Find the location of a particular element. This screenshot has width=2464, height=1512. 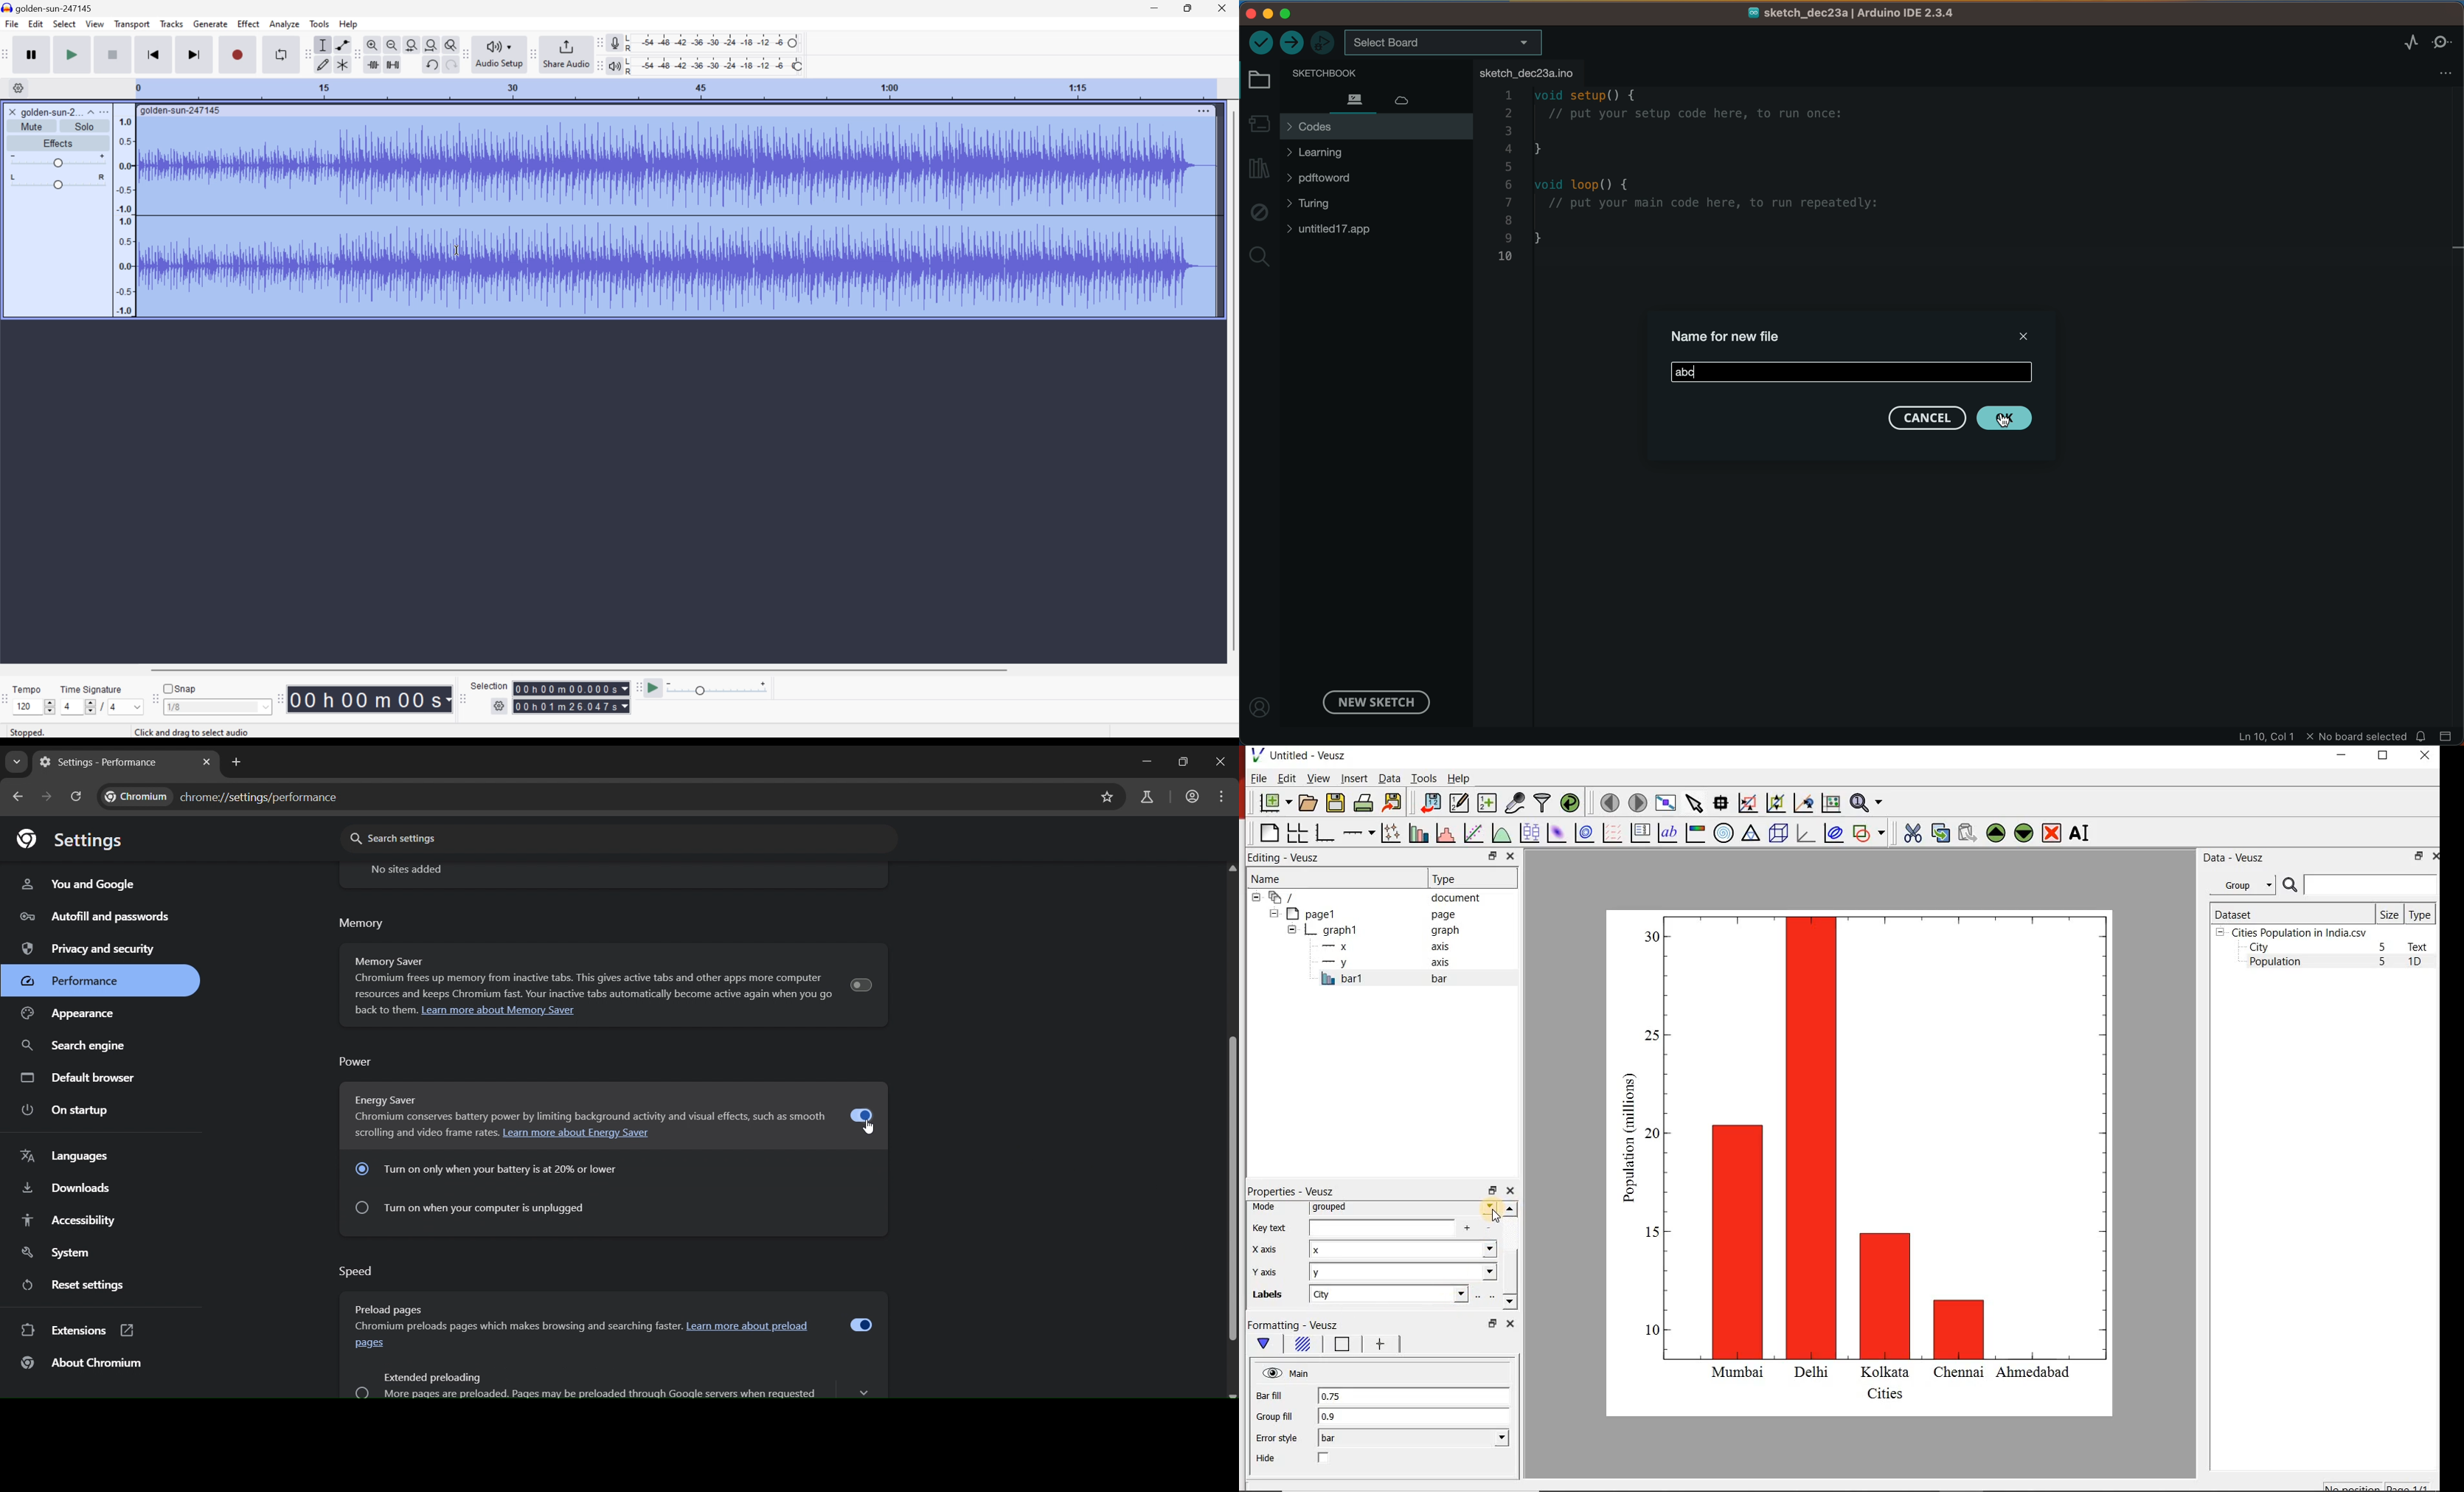

Scroll Bar is located at coordinates (1231, 381).